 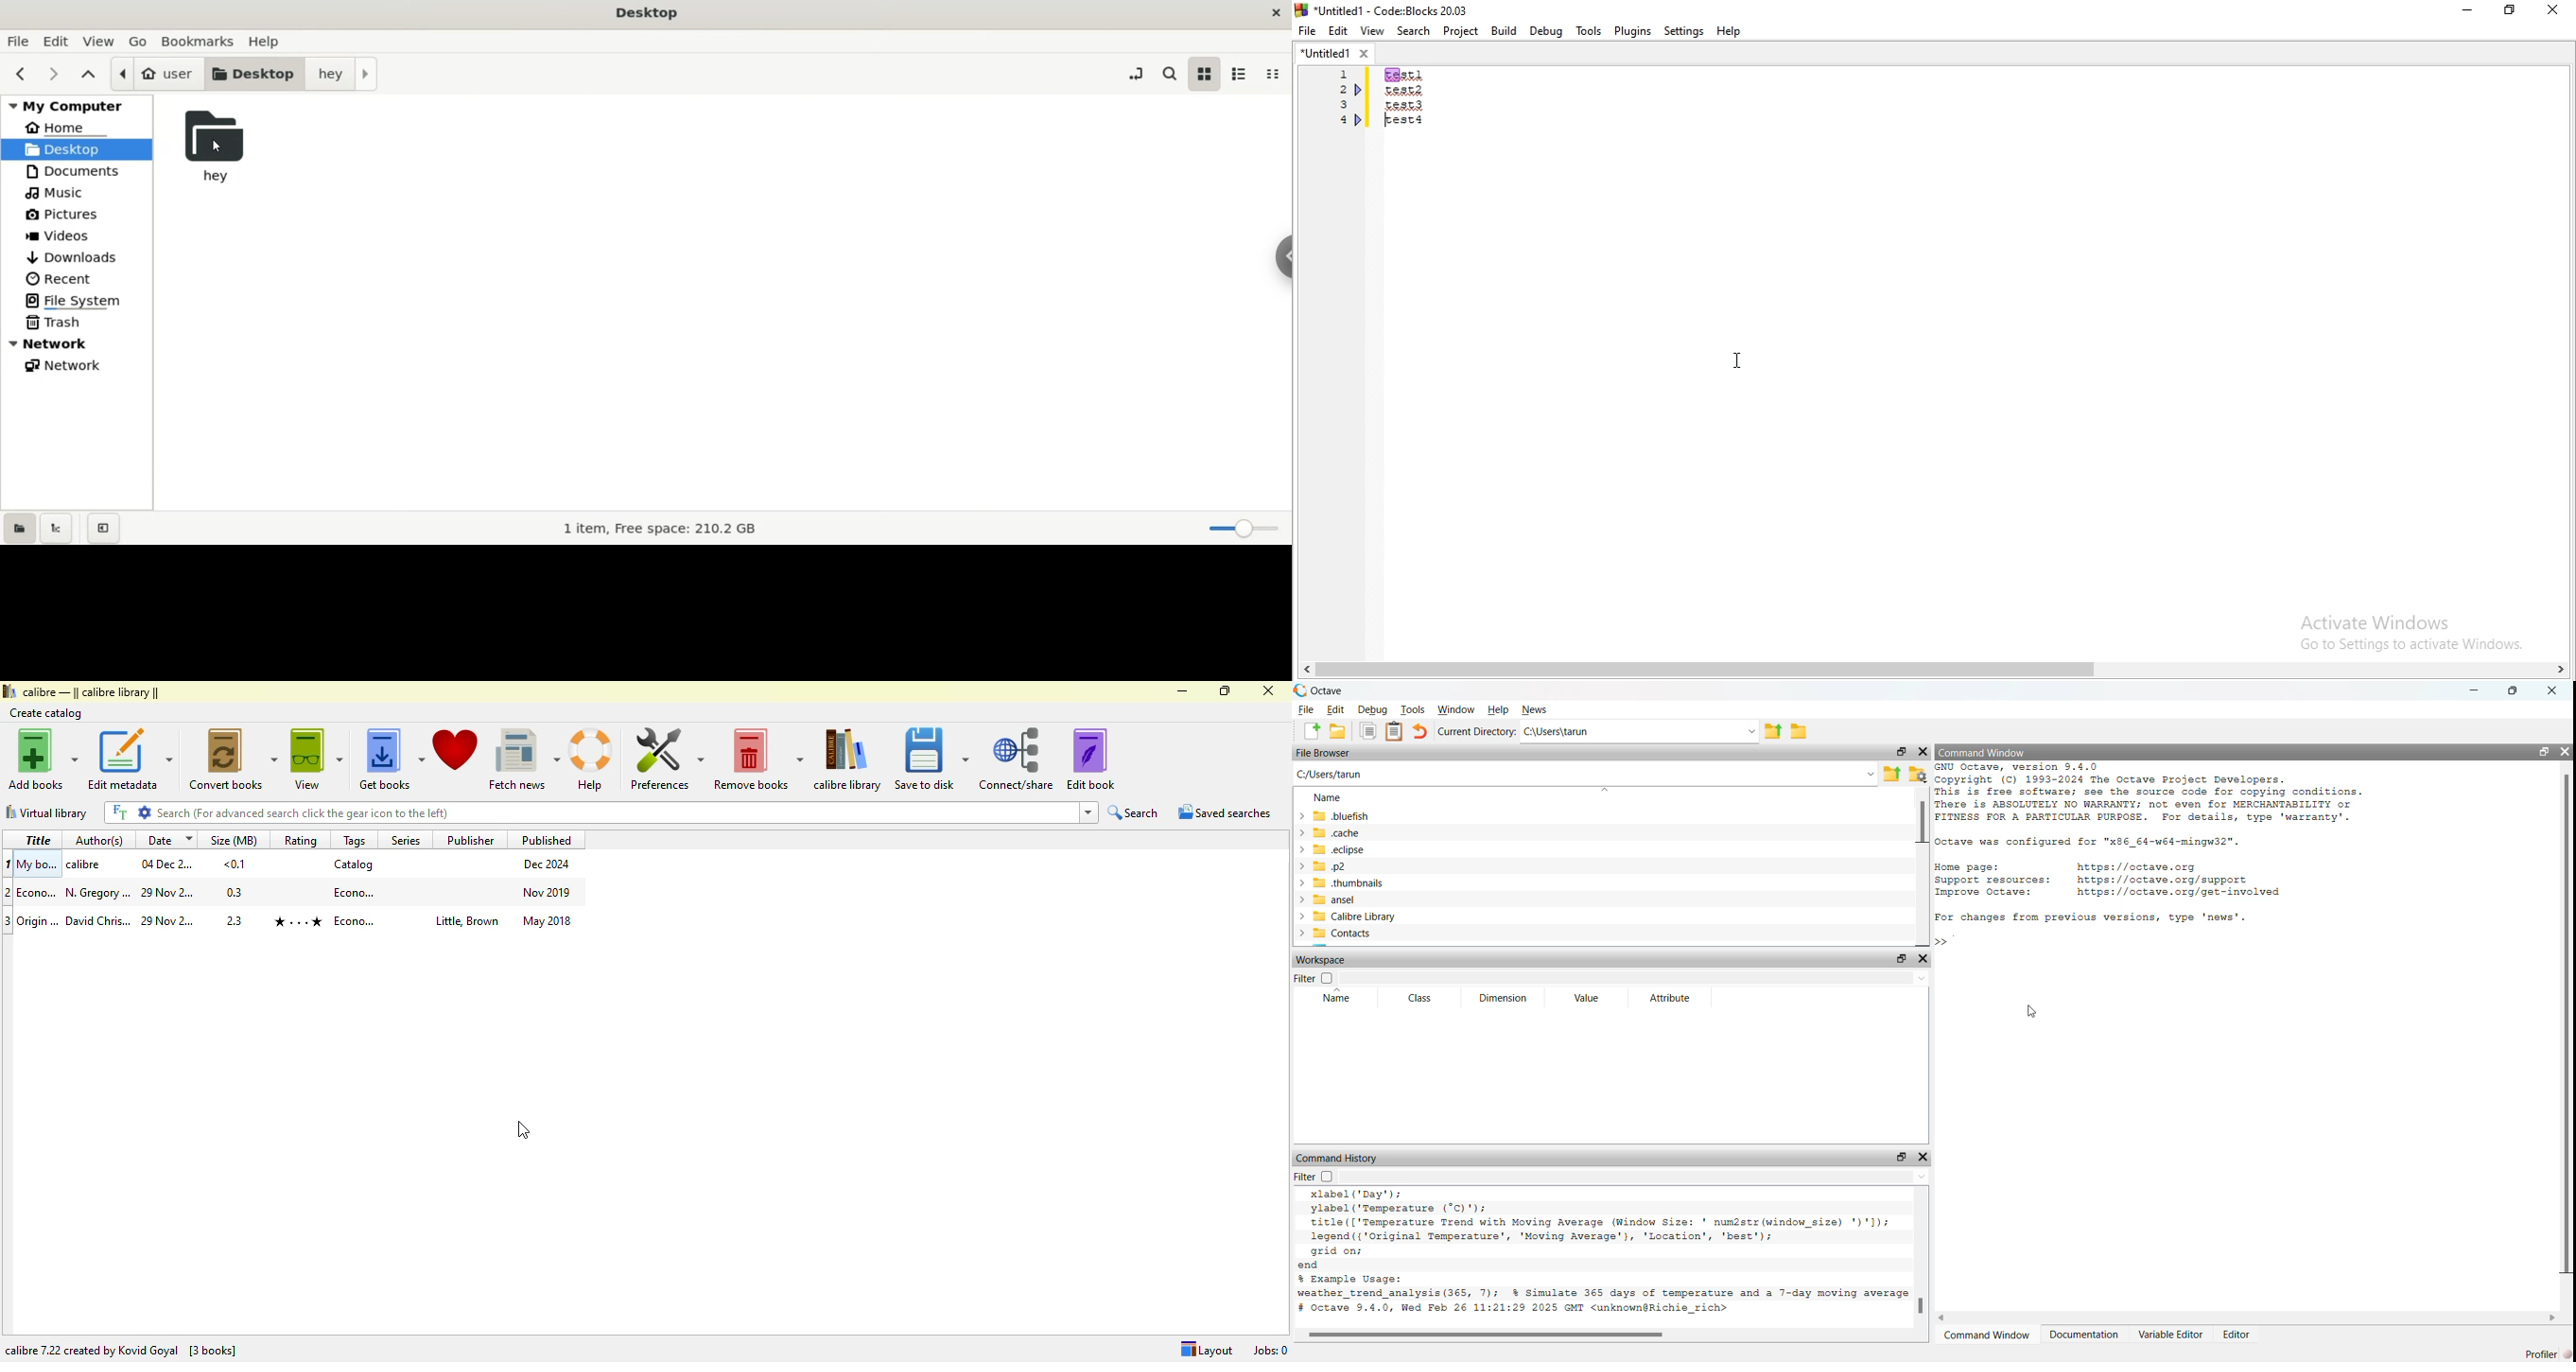 What do you see at coordinates (1237, 71) in the screenshot?
I see `list view` at bounding box center [1237, 71].